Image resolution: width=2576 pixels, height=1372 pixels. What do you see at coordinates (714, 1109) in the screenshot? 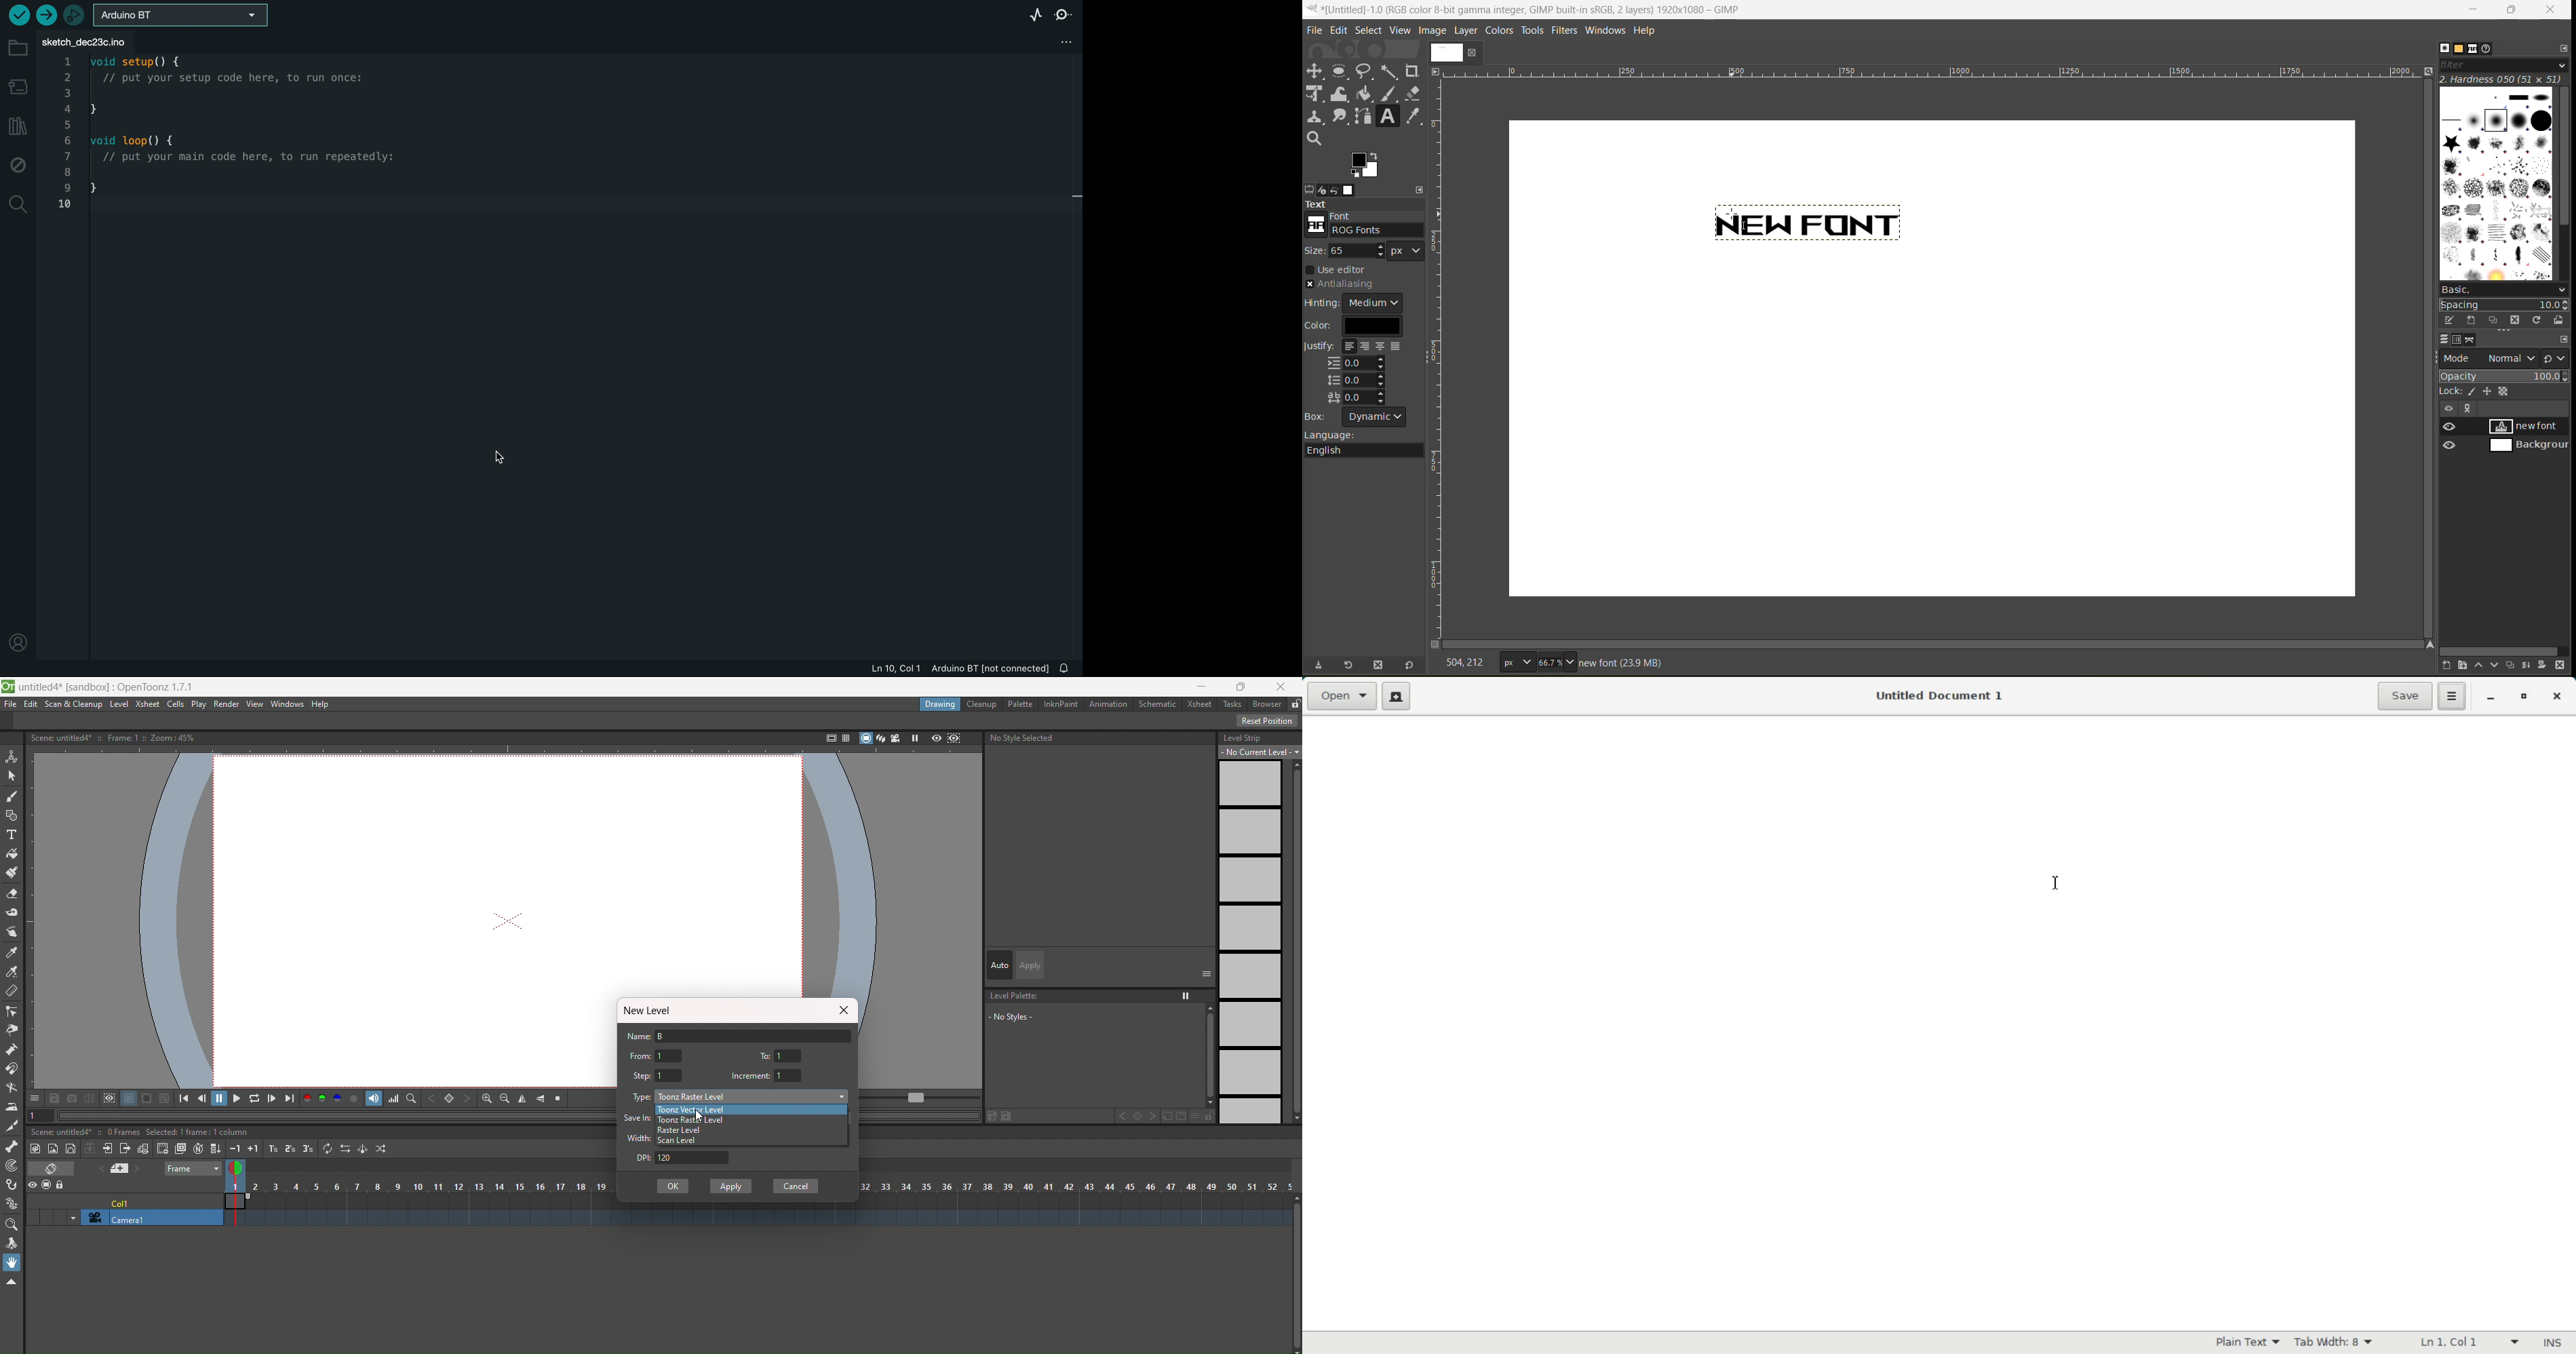
I see `toonz vector level` at bounding box center [714, 1109].